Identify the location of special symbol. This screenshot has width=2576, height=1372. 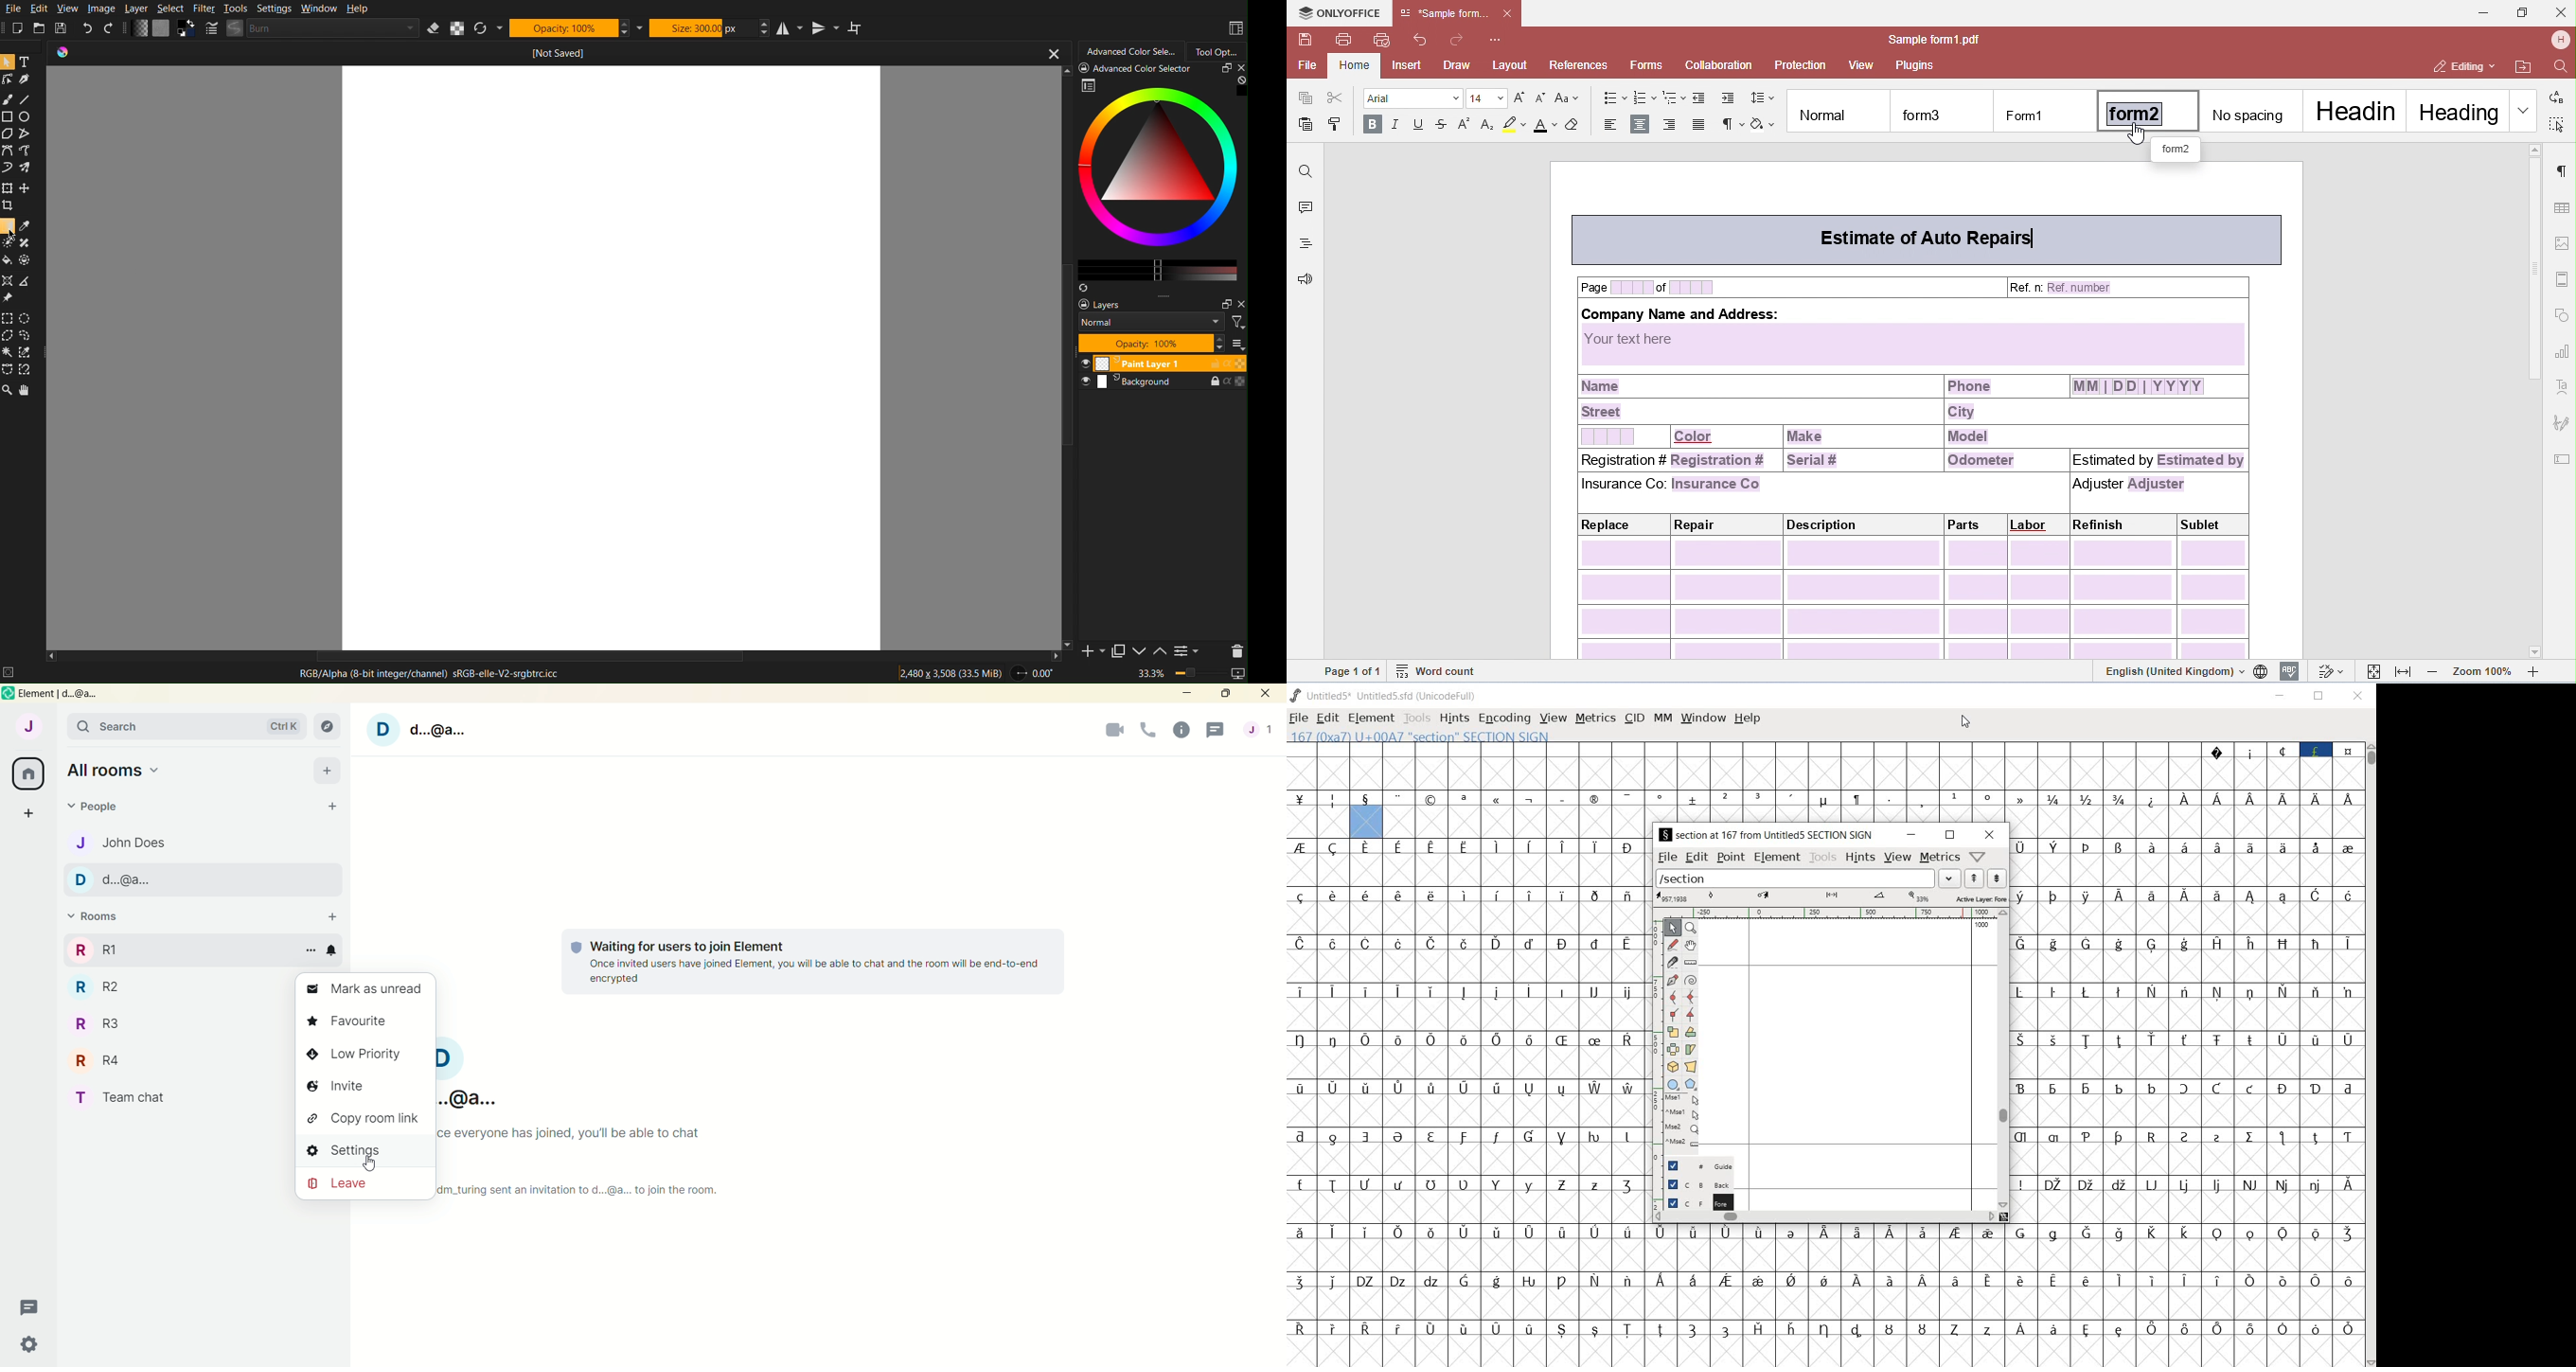
(2153, 799).